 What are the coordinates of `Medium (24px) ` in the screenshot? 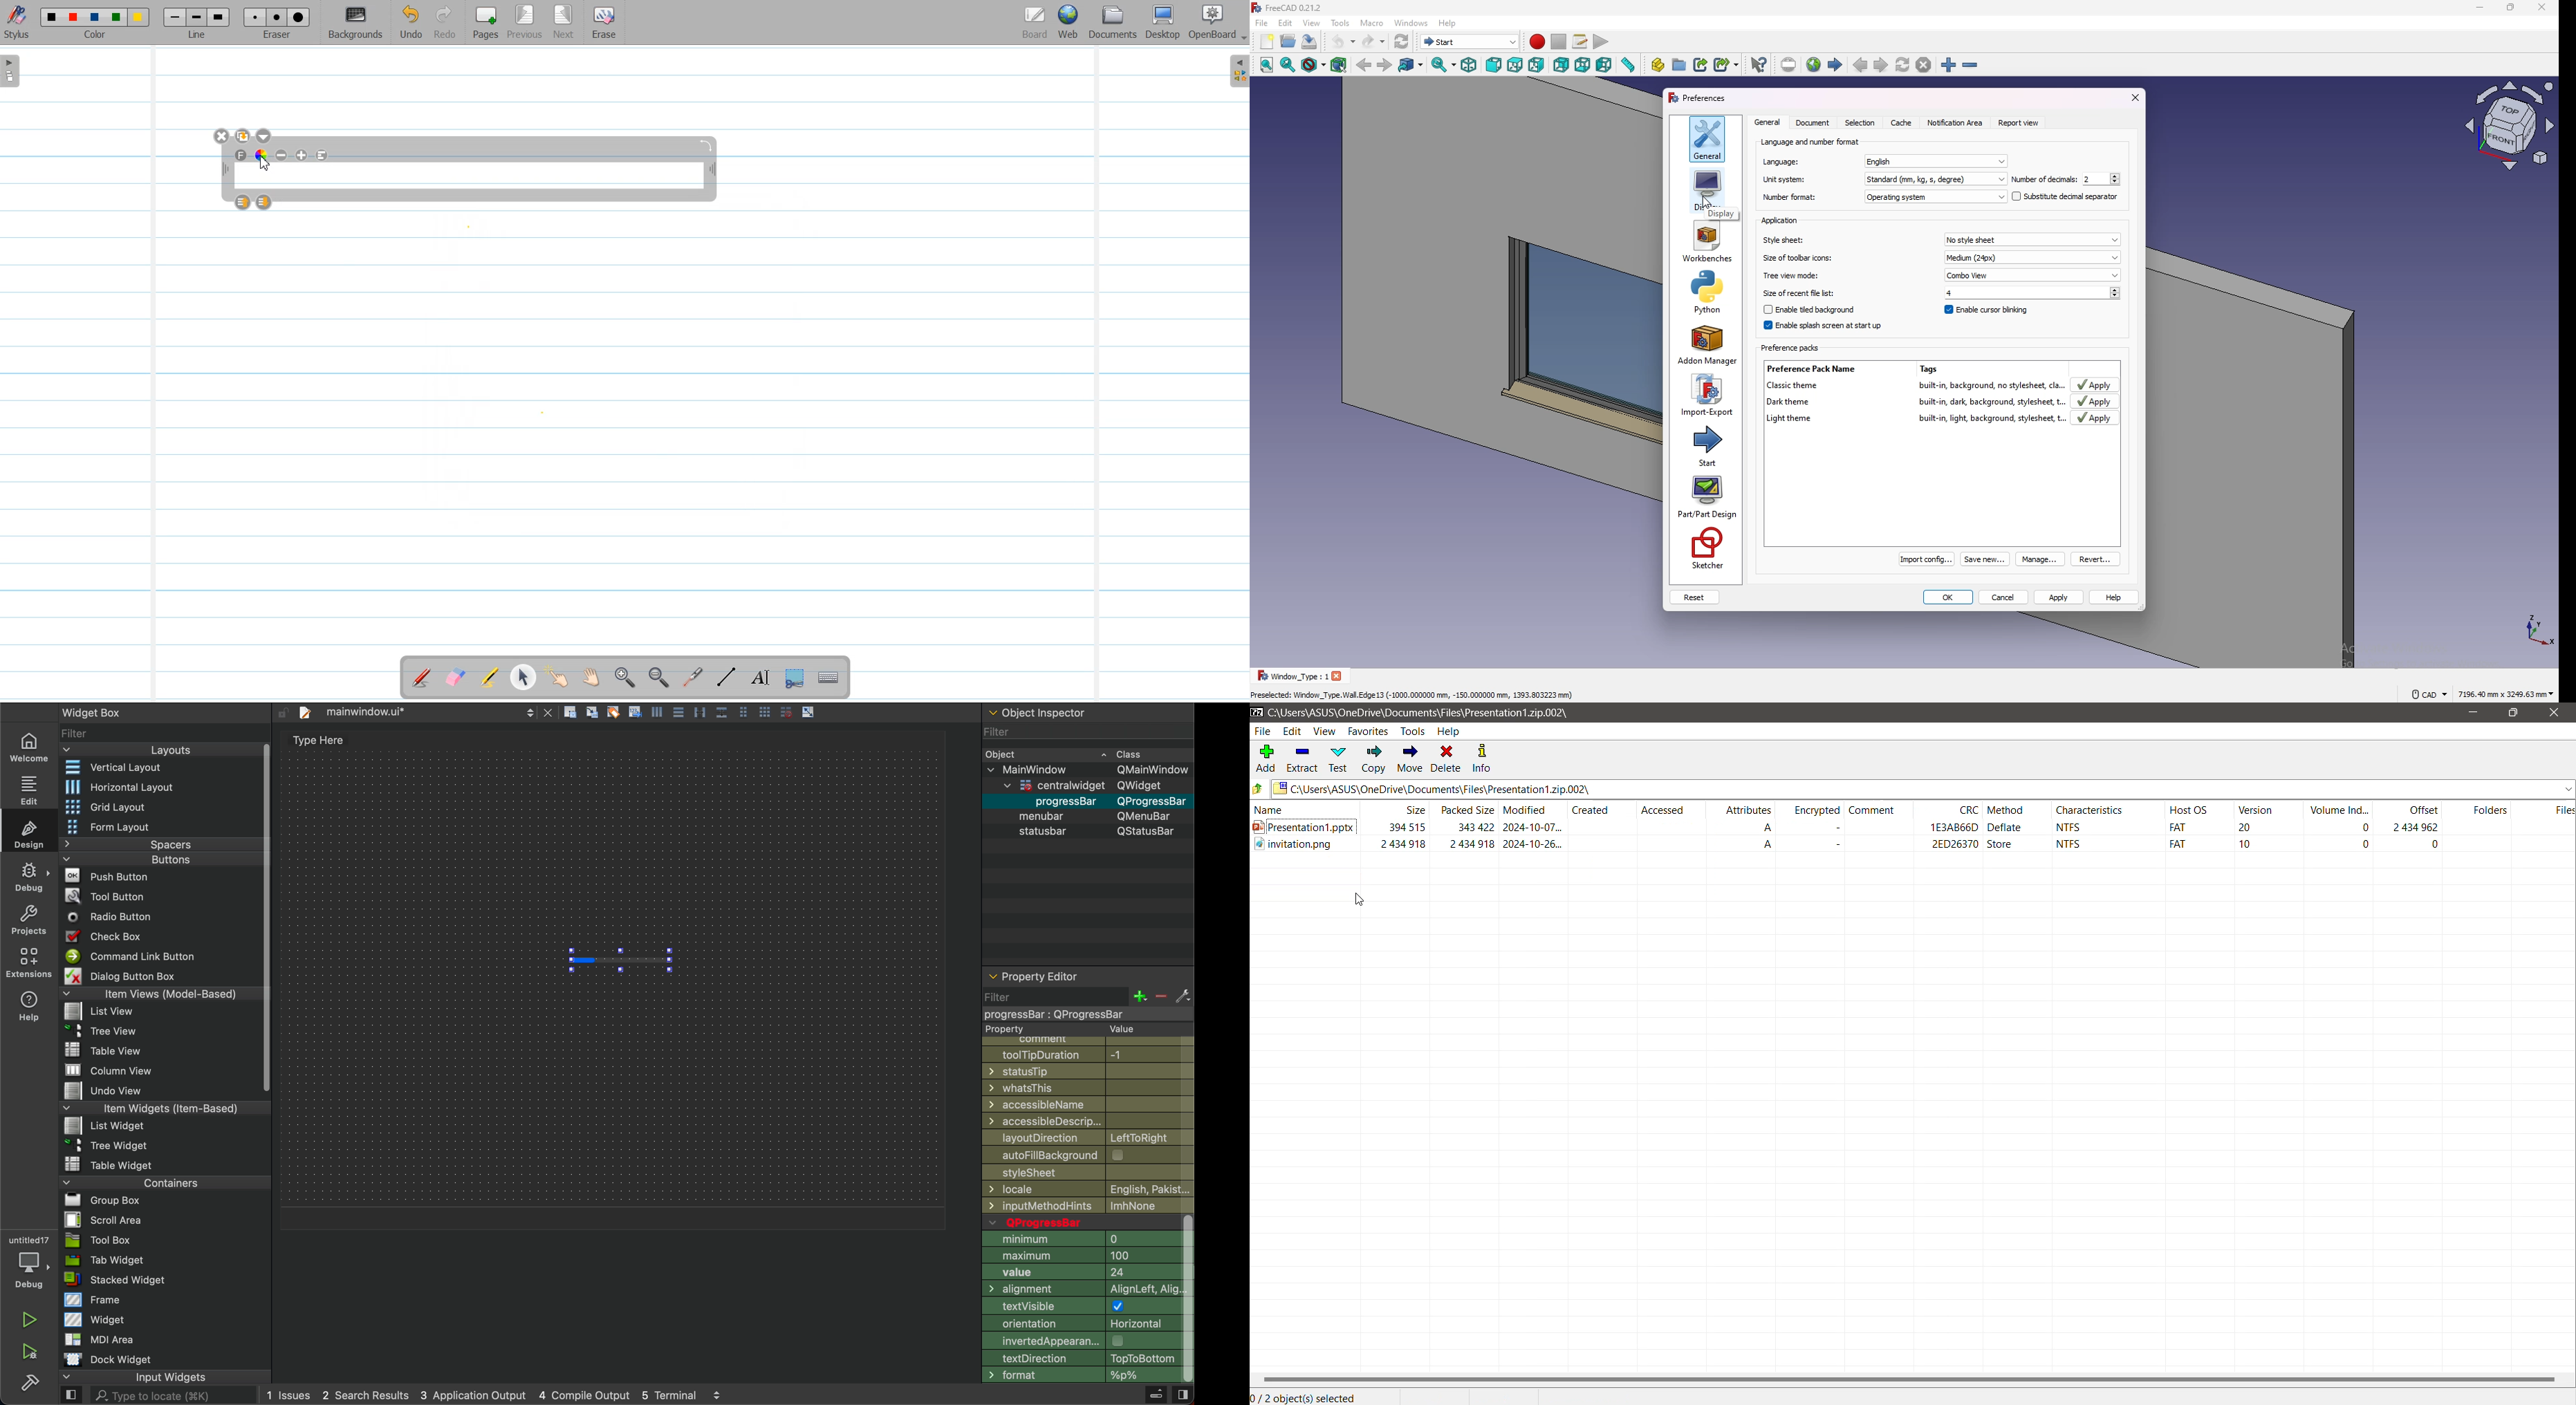 It's located at (2033, 257).